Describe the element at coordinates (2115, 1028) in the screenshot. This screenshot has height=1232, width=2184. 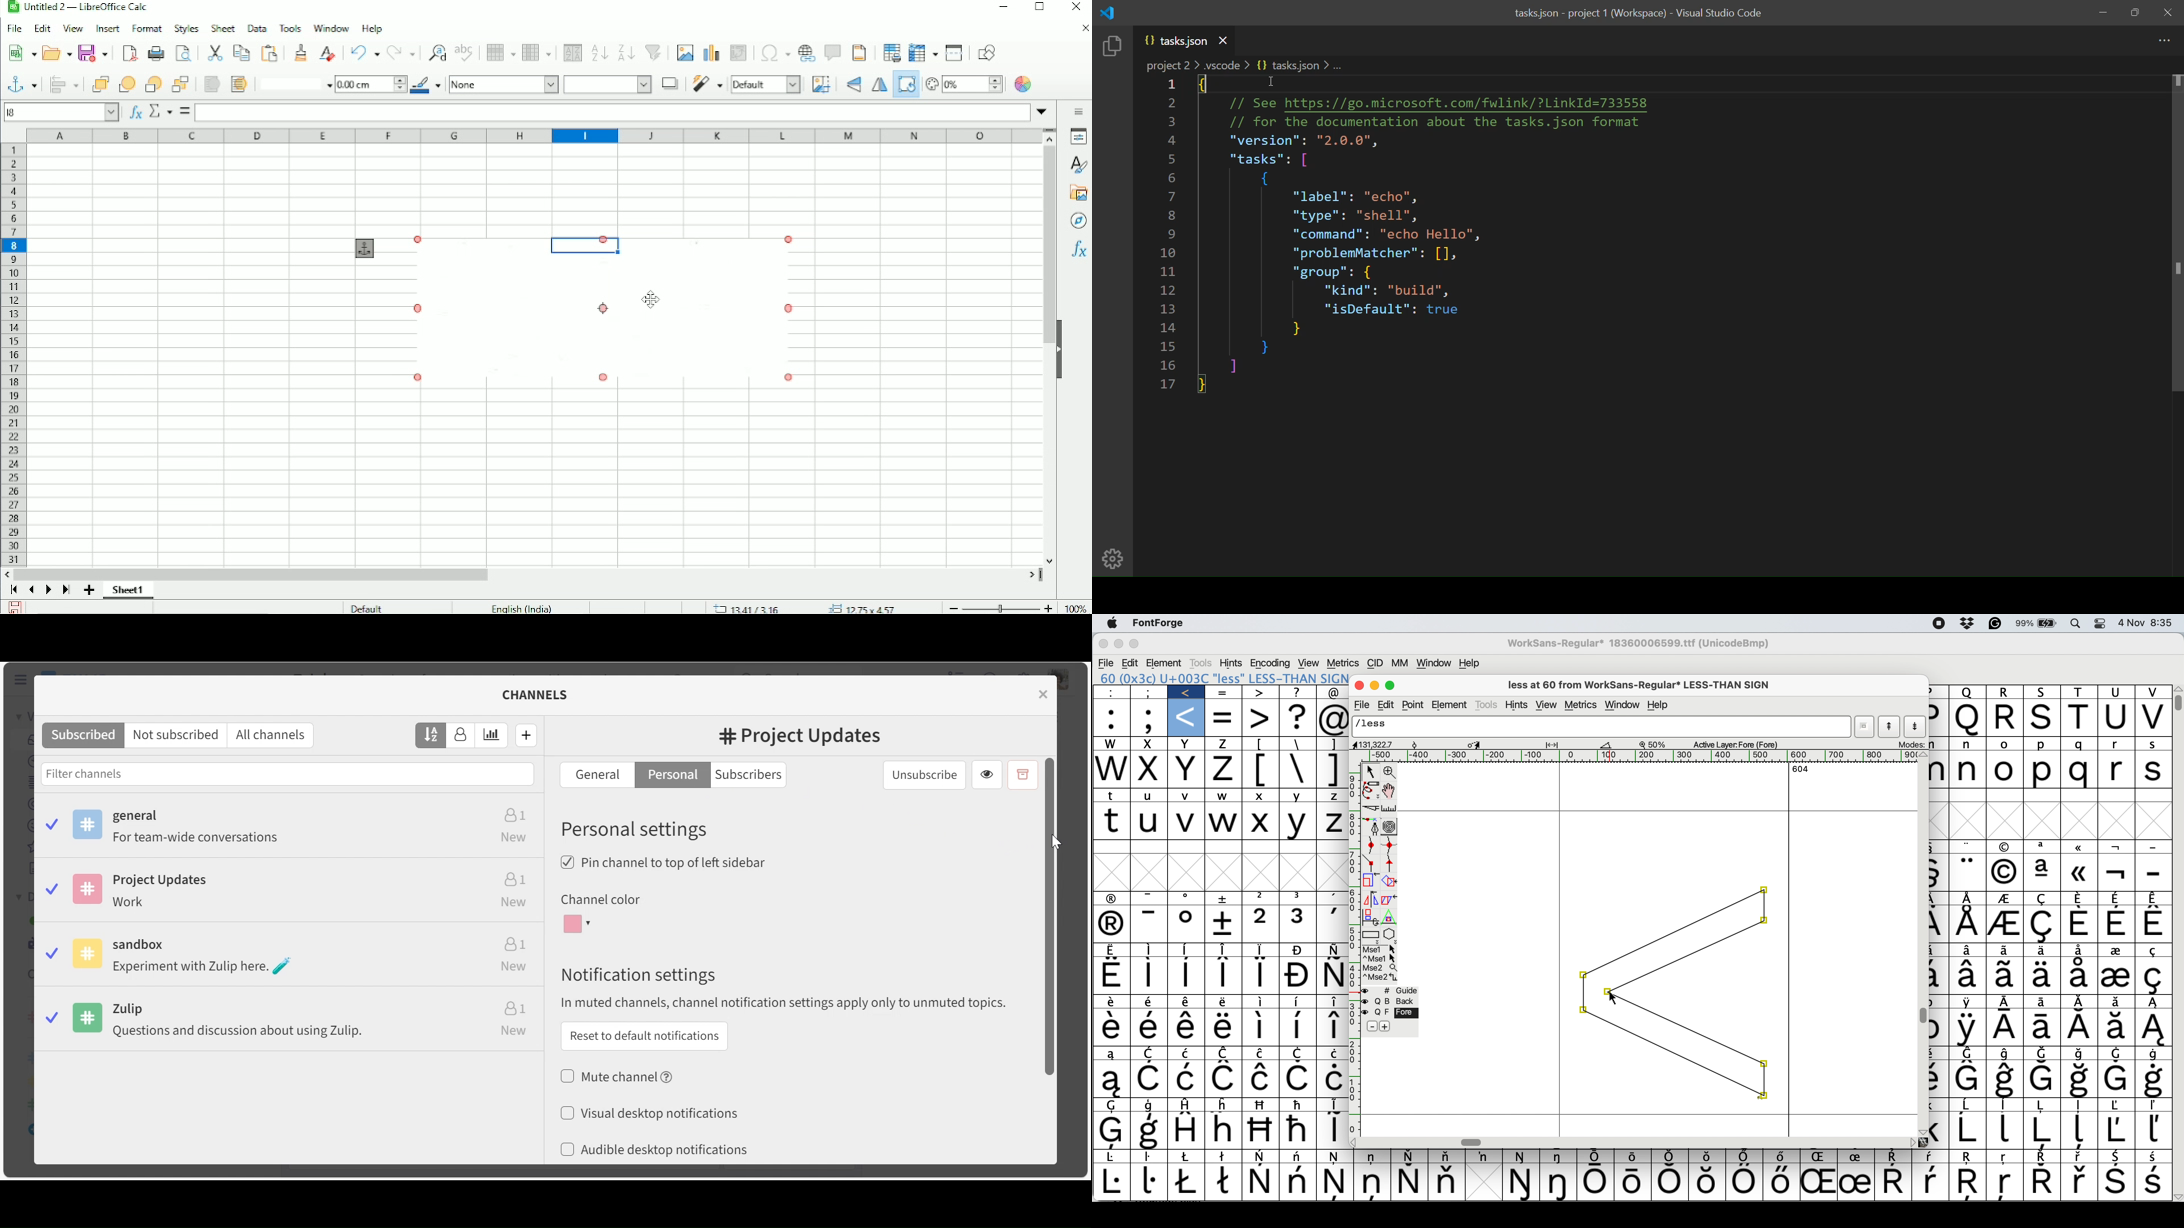
I see `Symbol` at that location.